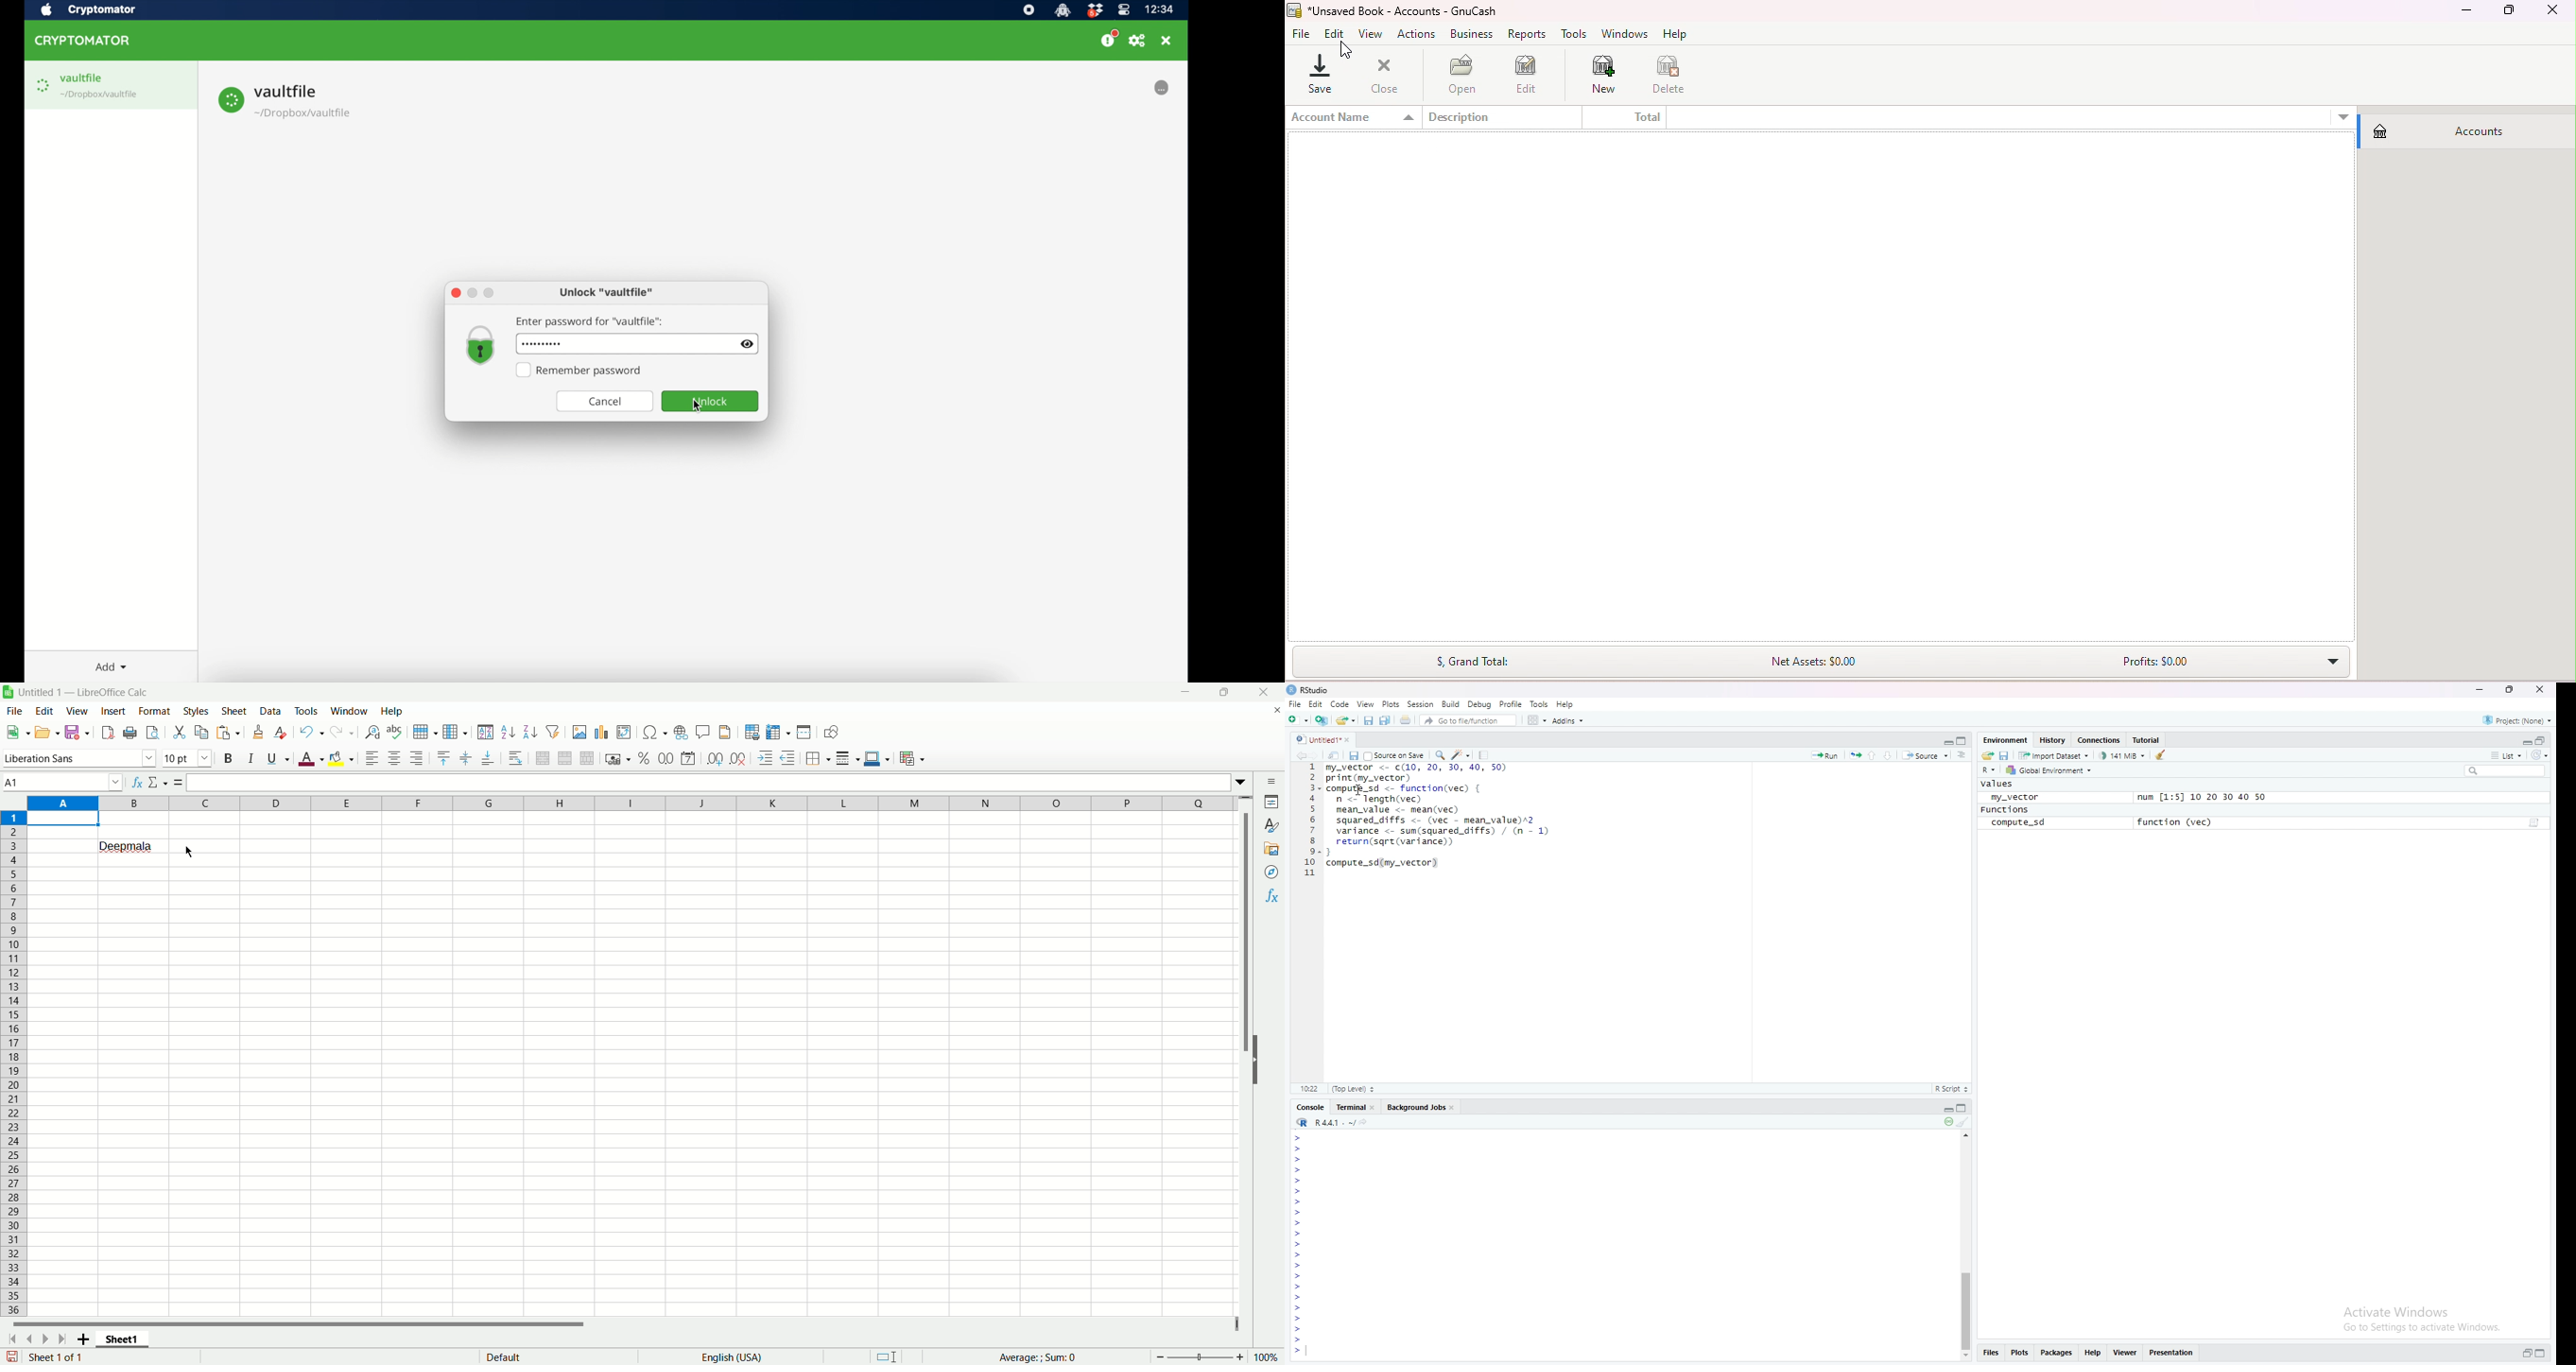 The width and height of the screenshot is (2576, 1372). I want to click on Maximize/Restore, so click(1963, 739).